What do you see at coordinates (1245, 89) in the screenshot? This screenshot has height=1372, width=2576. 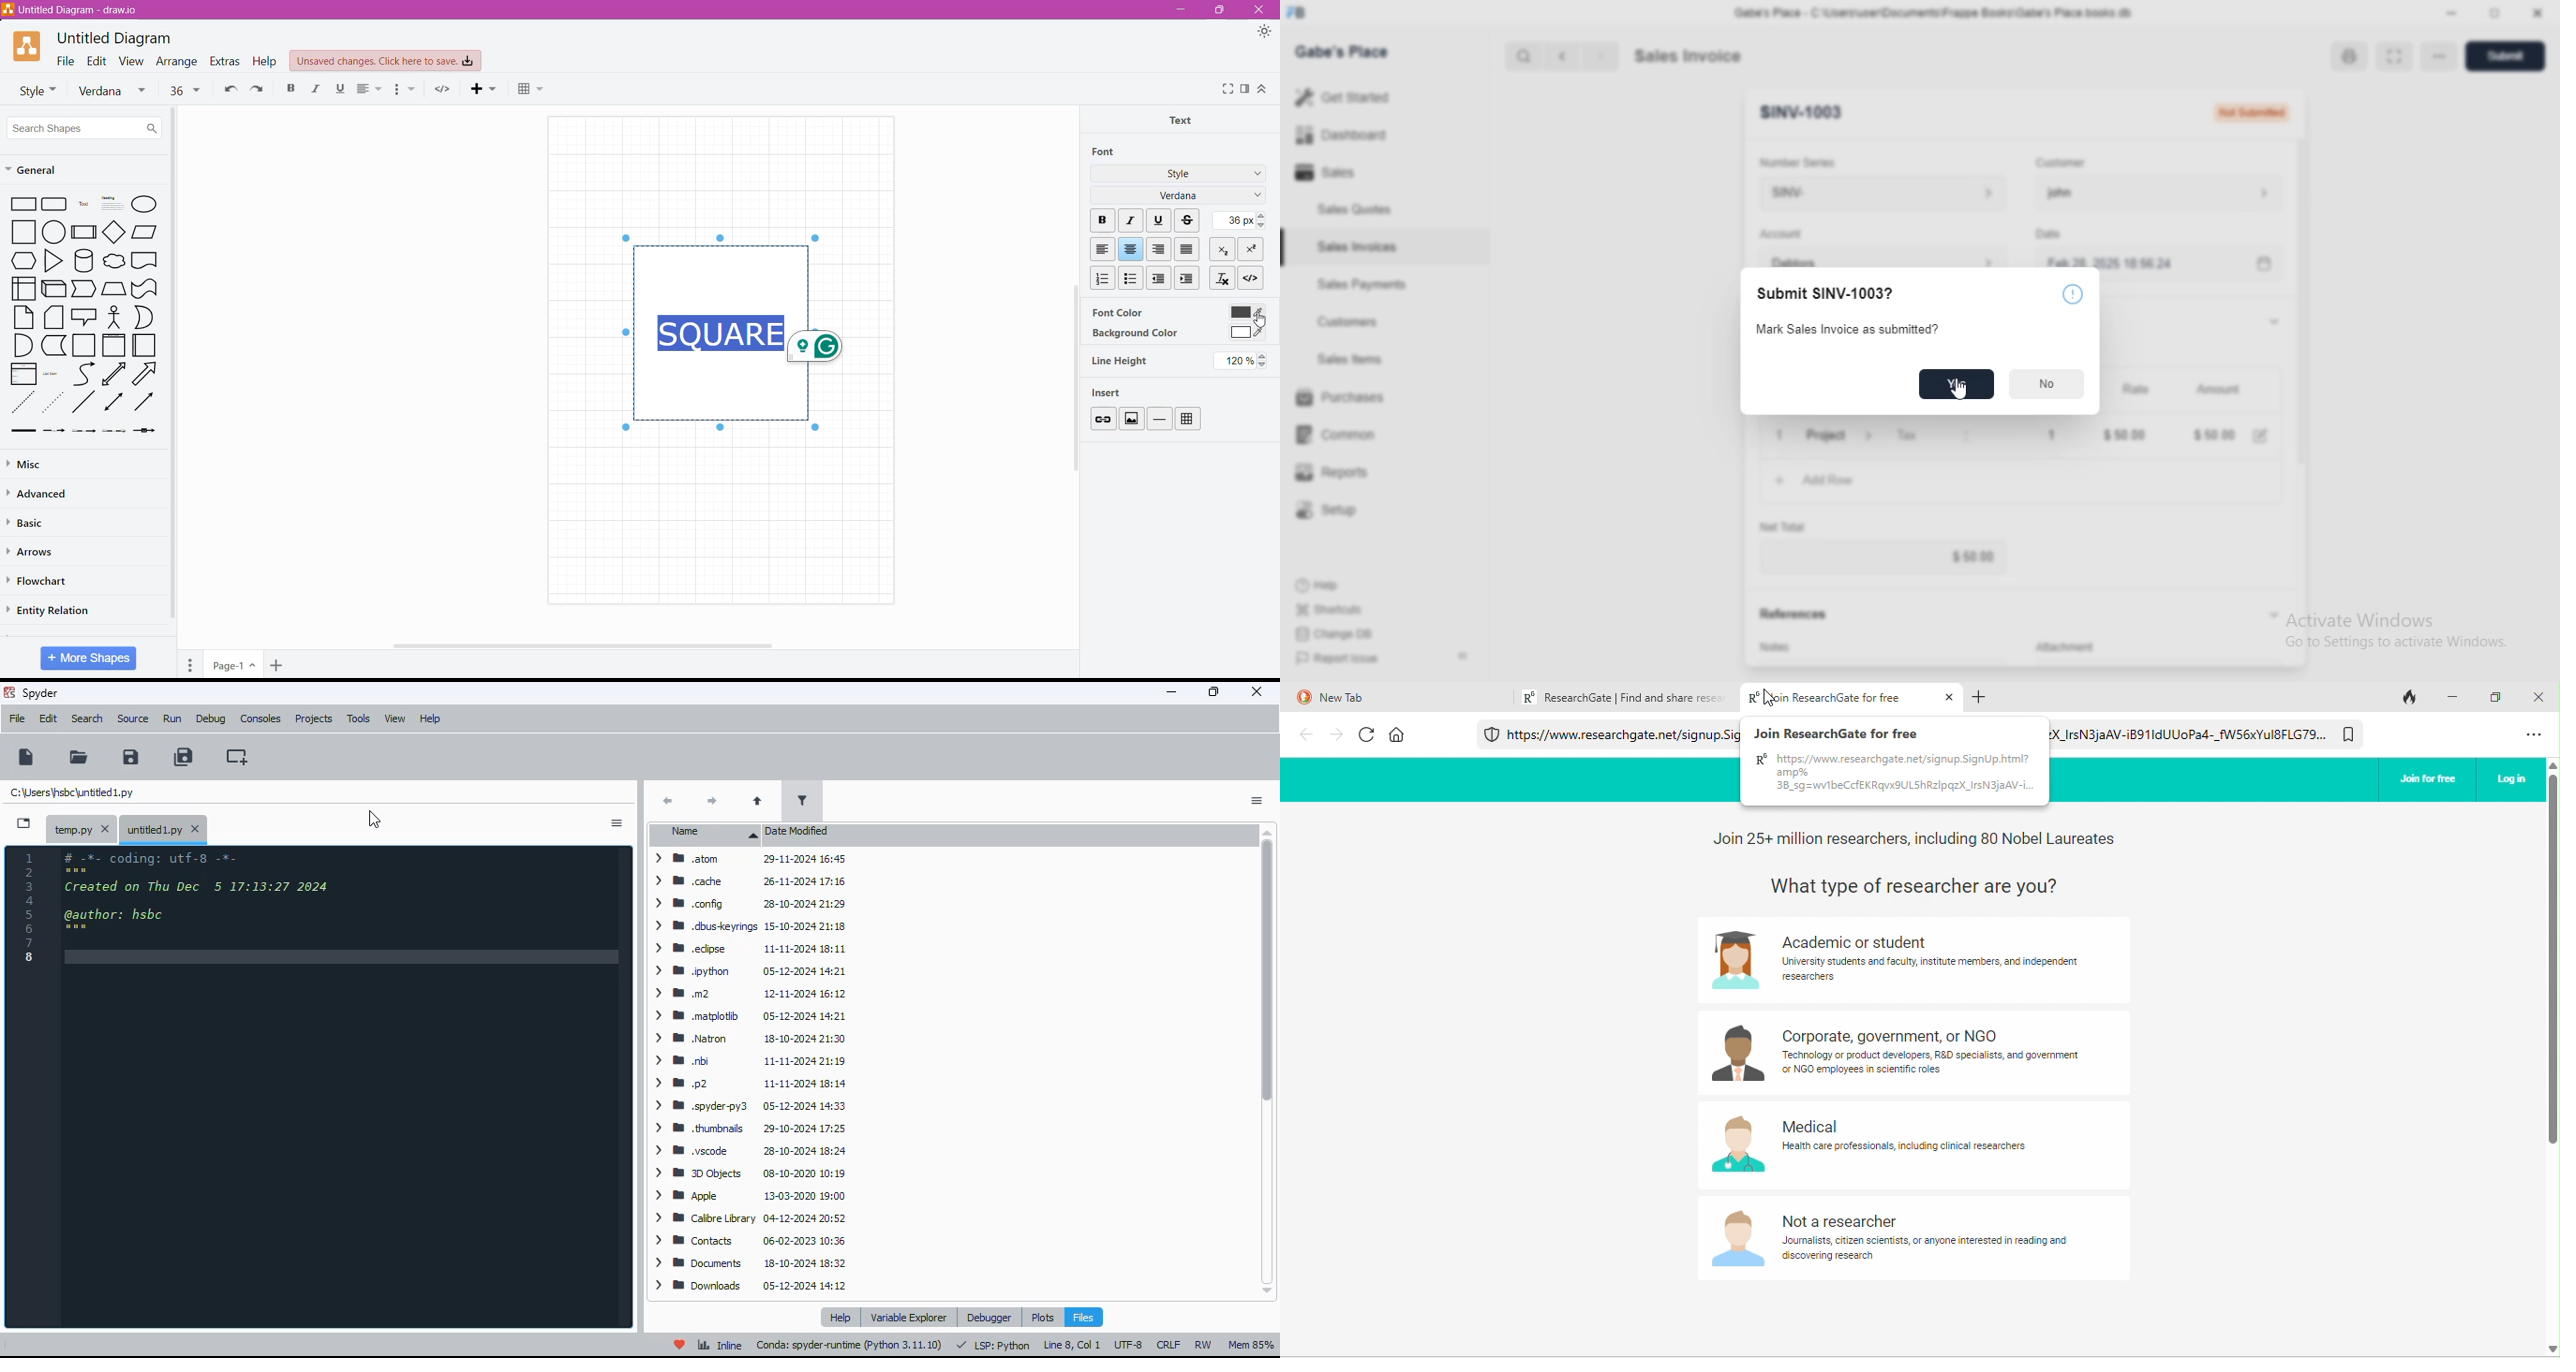 I see `Format` at bounding box center [1245, 89].